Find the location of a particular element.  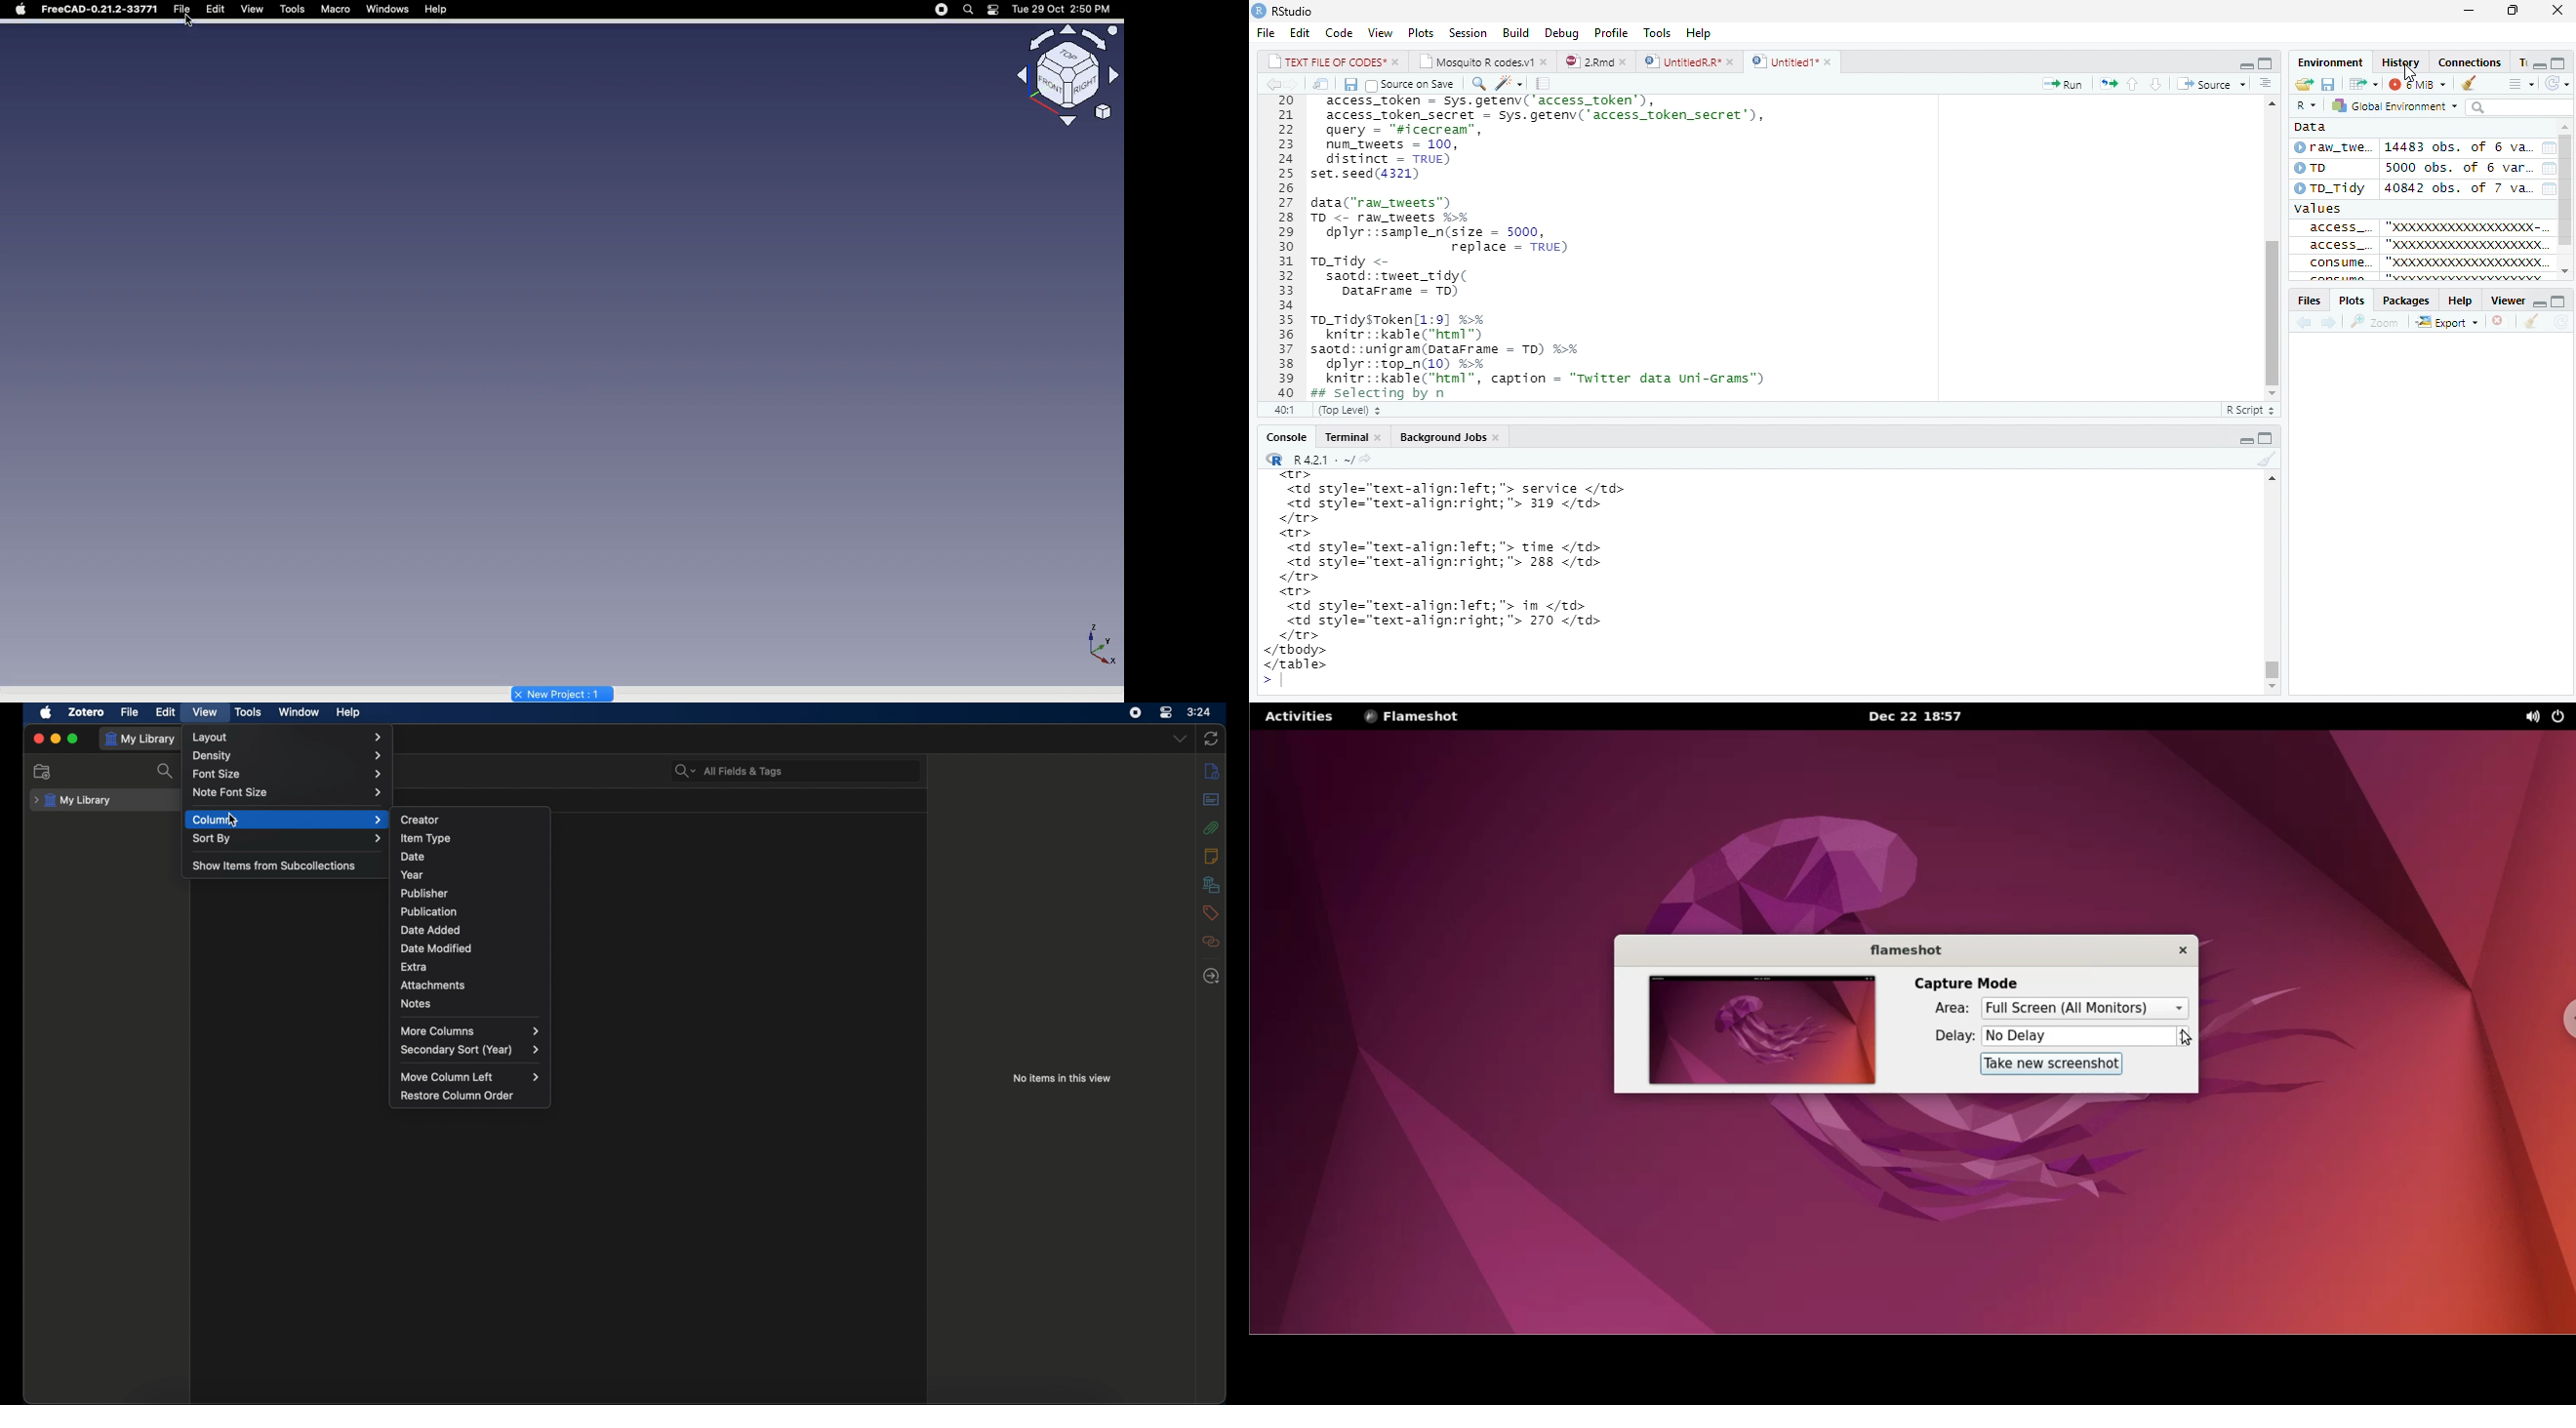

Zoom  is located at coordinates (2382, 322).